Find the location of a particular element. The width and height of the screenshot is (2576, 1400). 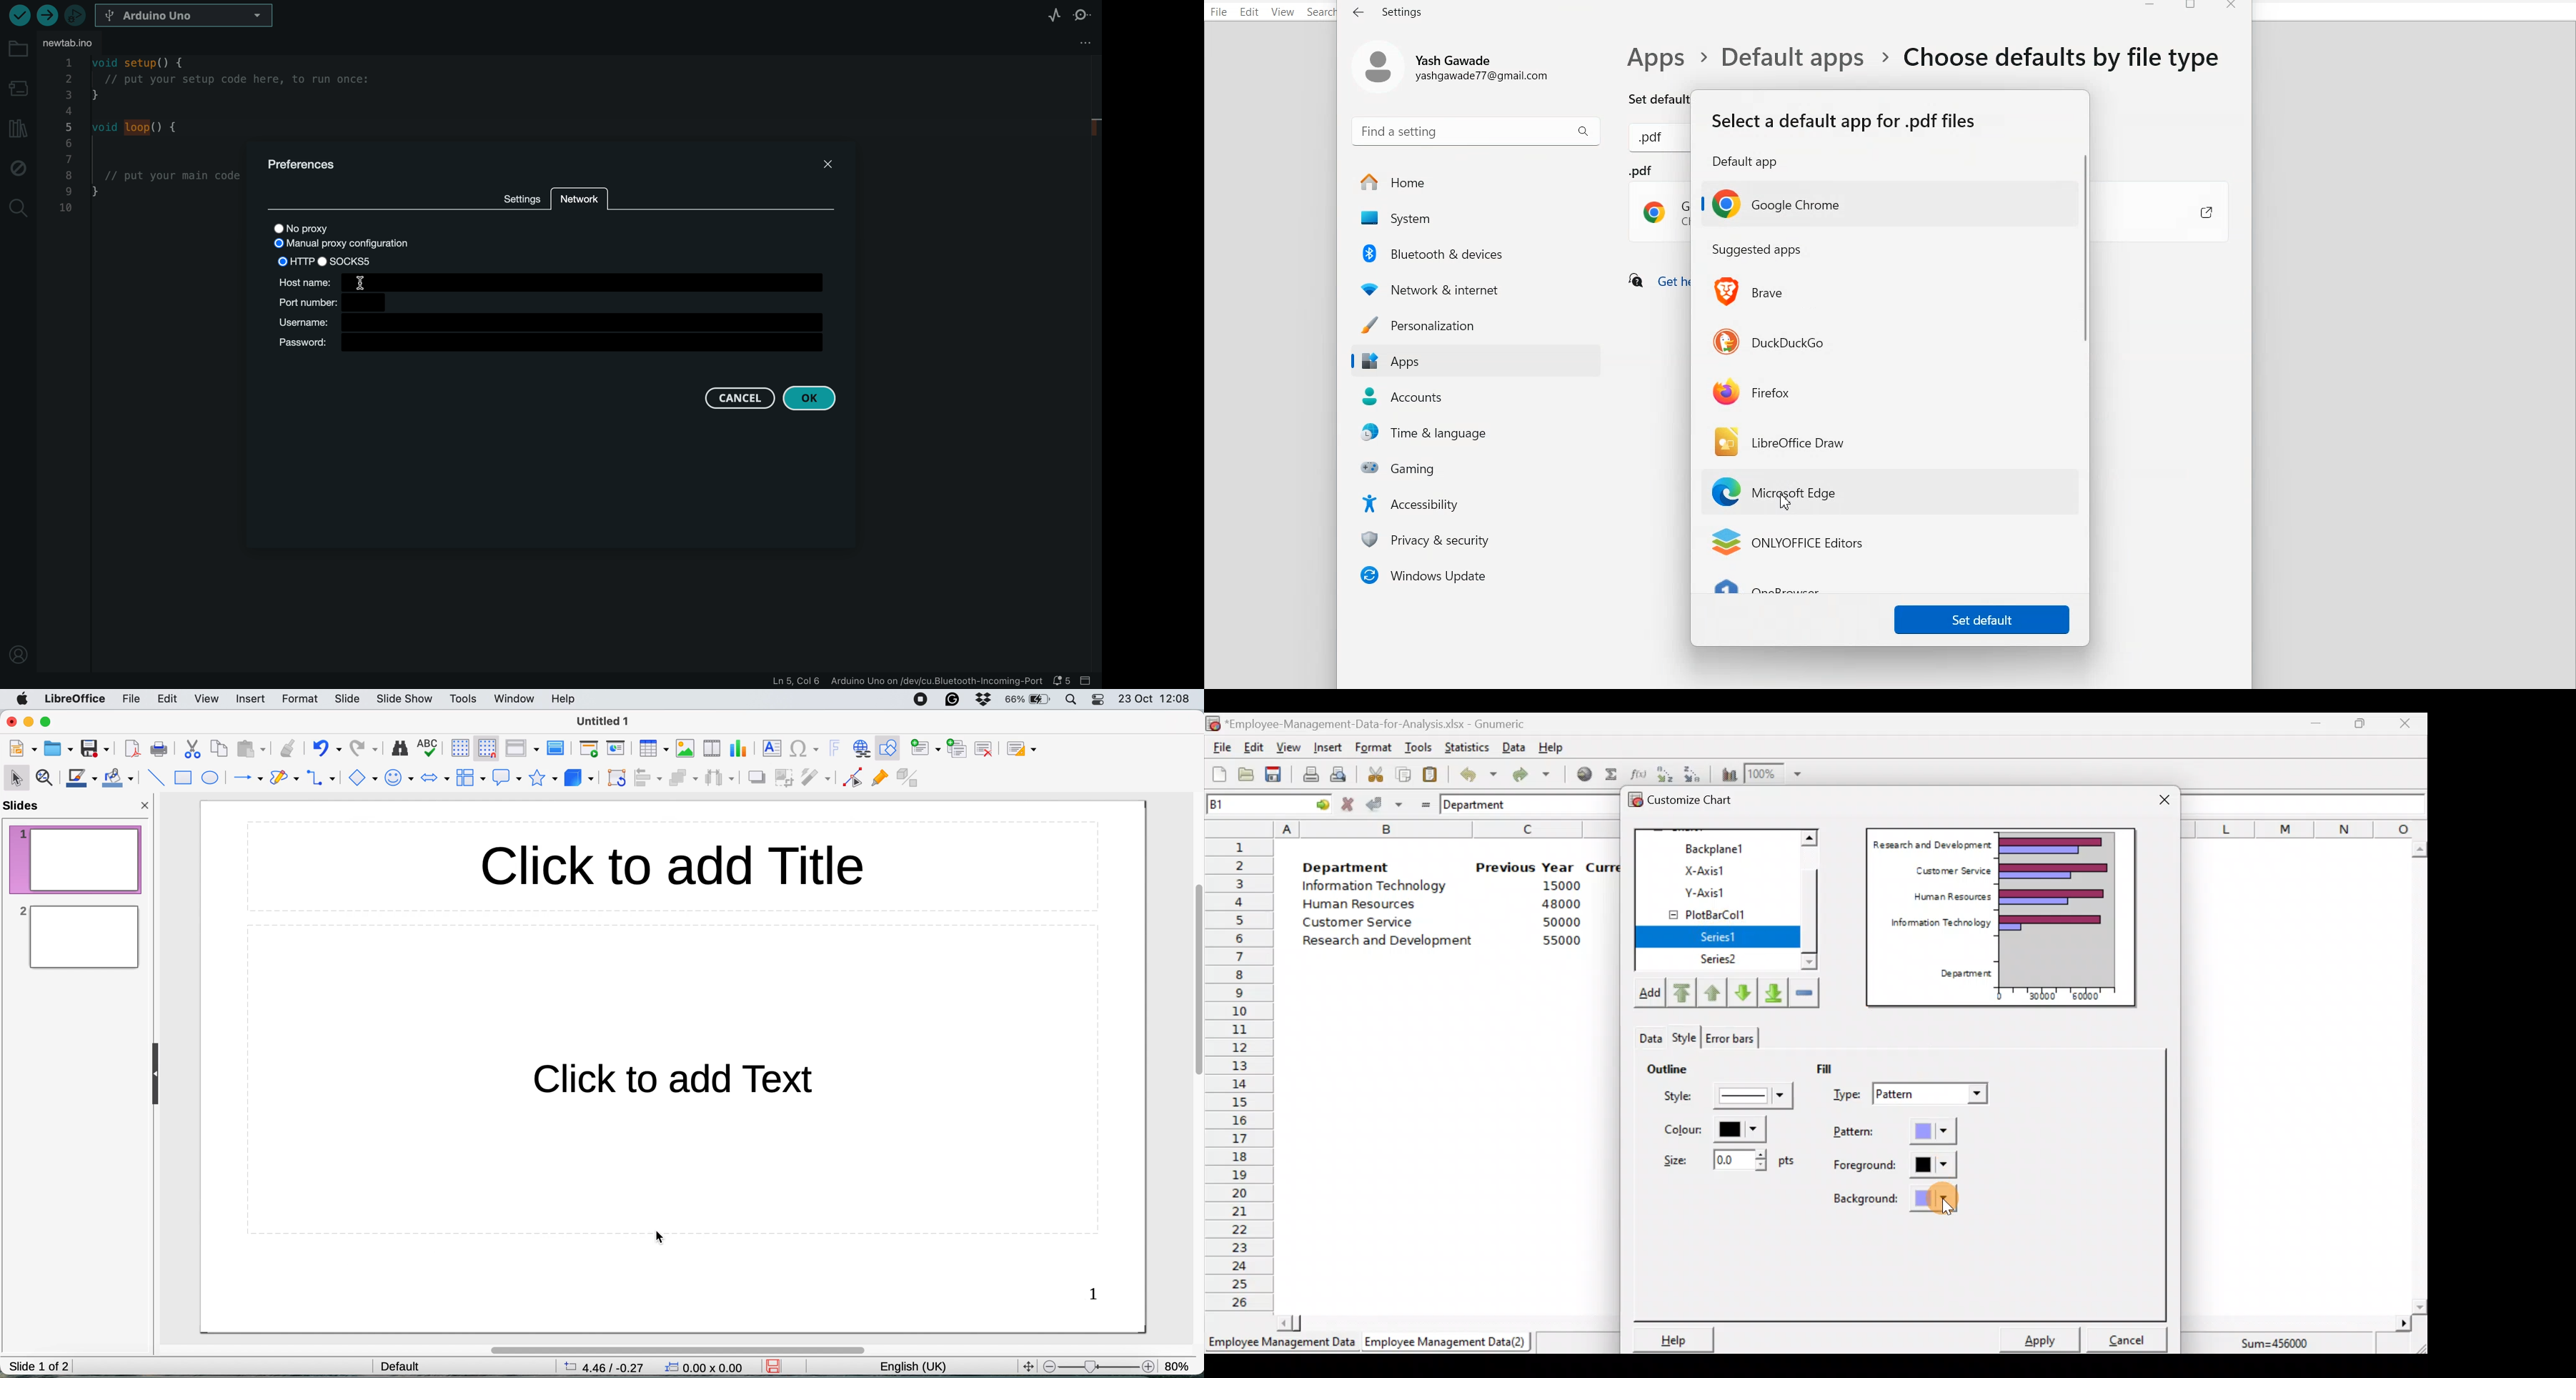

screen recorder is located at coordinates (924, 699).